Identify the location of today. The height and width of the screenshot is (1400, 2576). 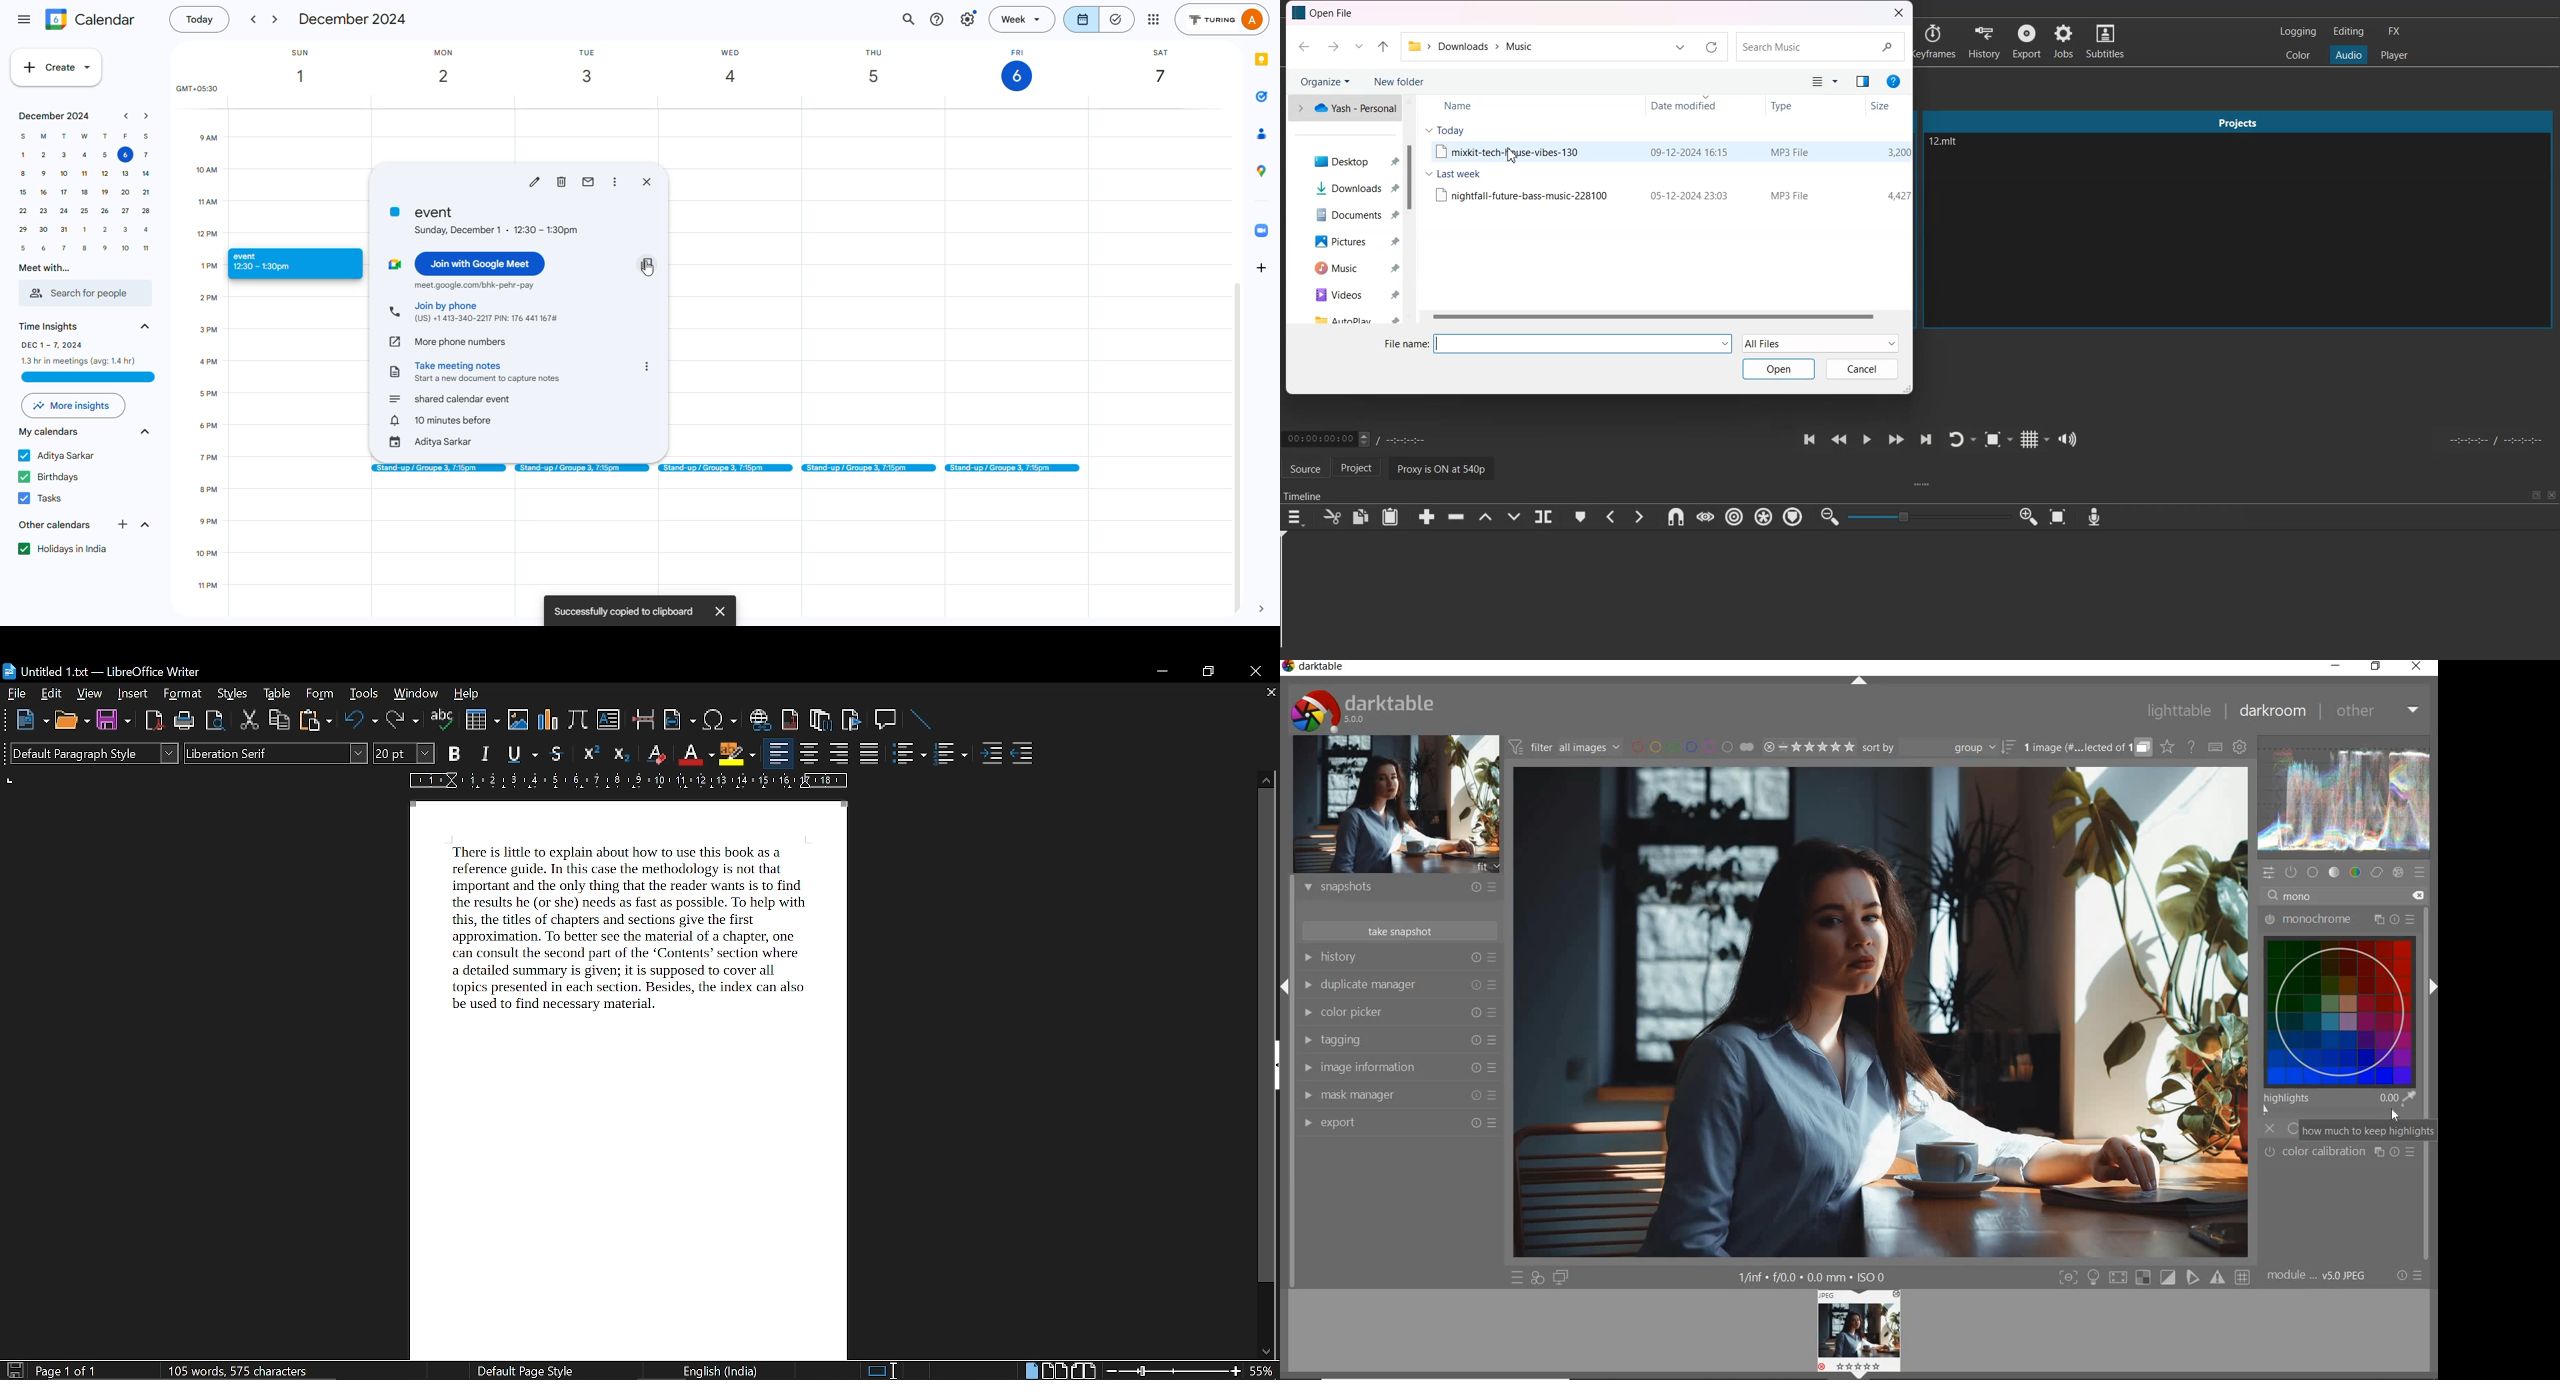
(197, 20).